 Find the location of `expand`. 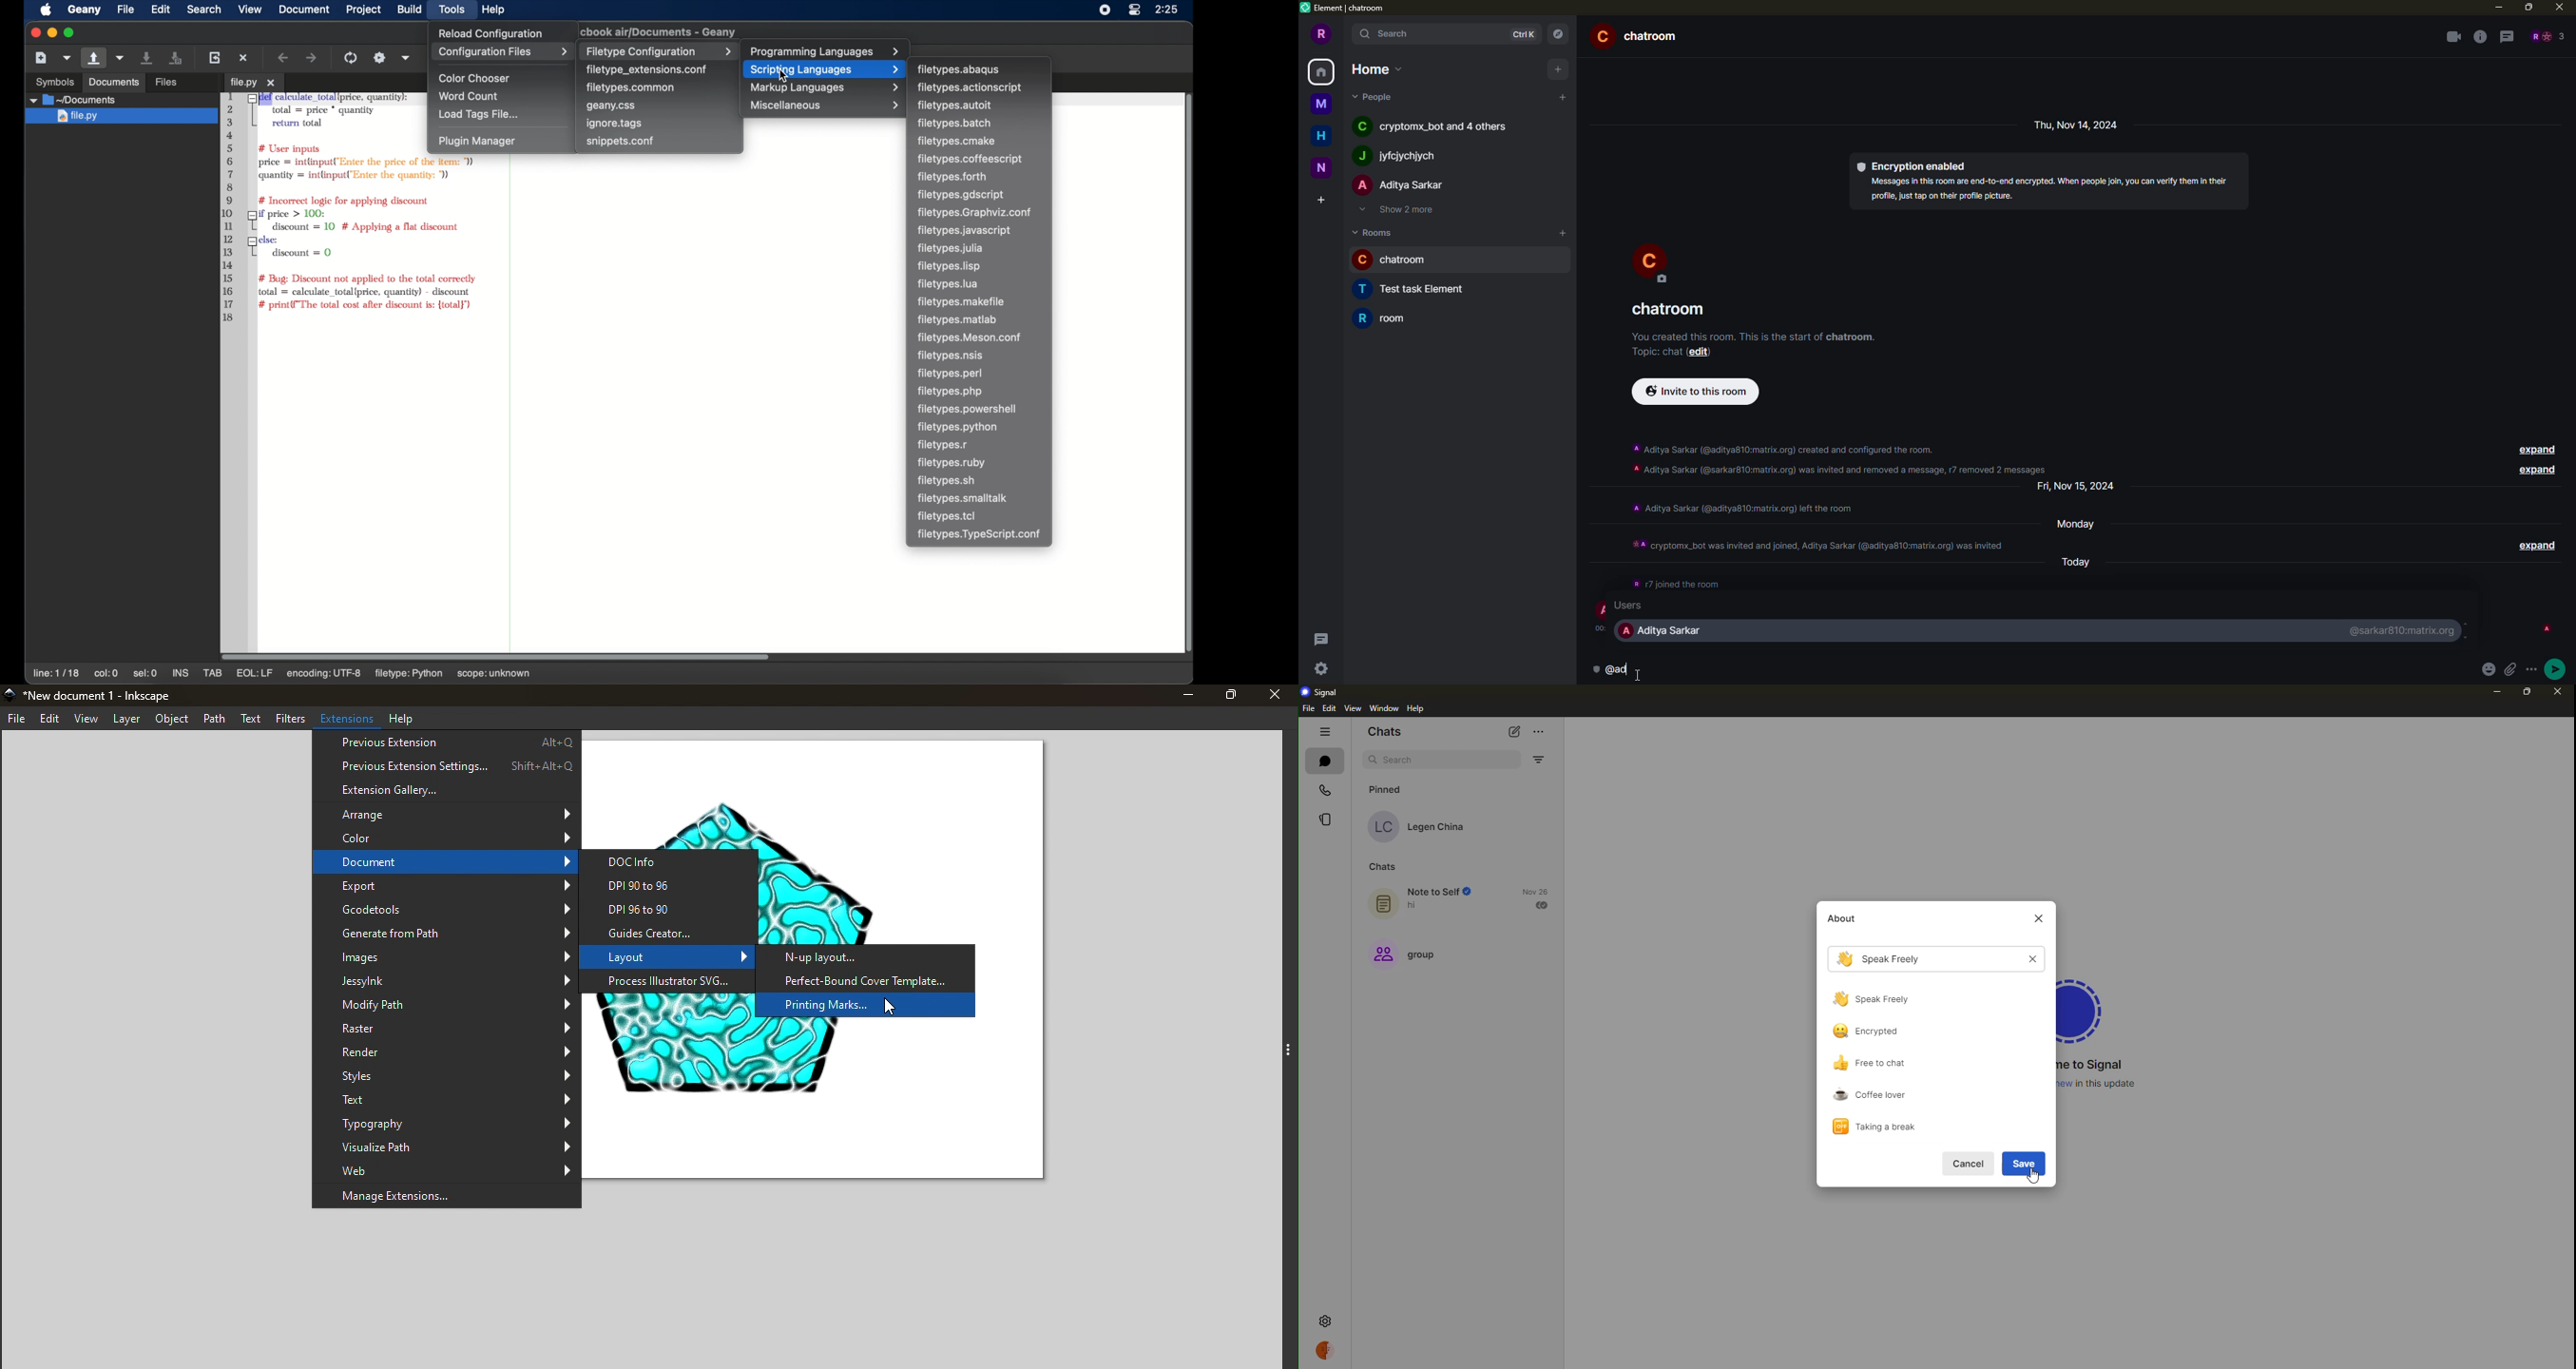

expand is located at coordinates (2535, 543).